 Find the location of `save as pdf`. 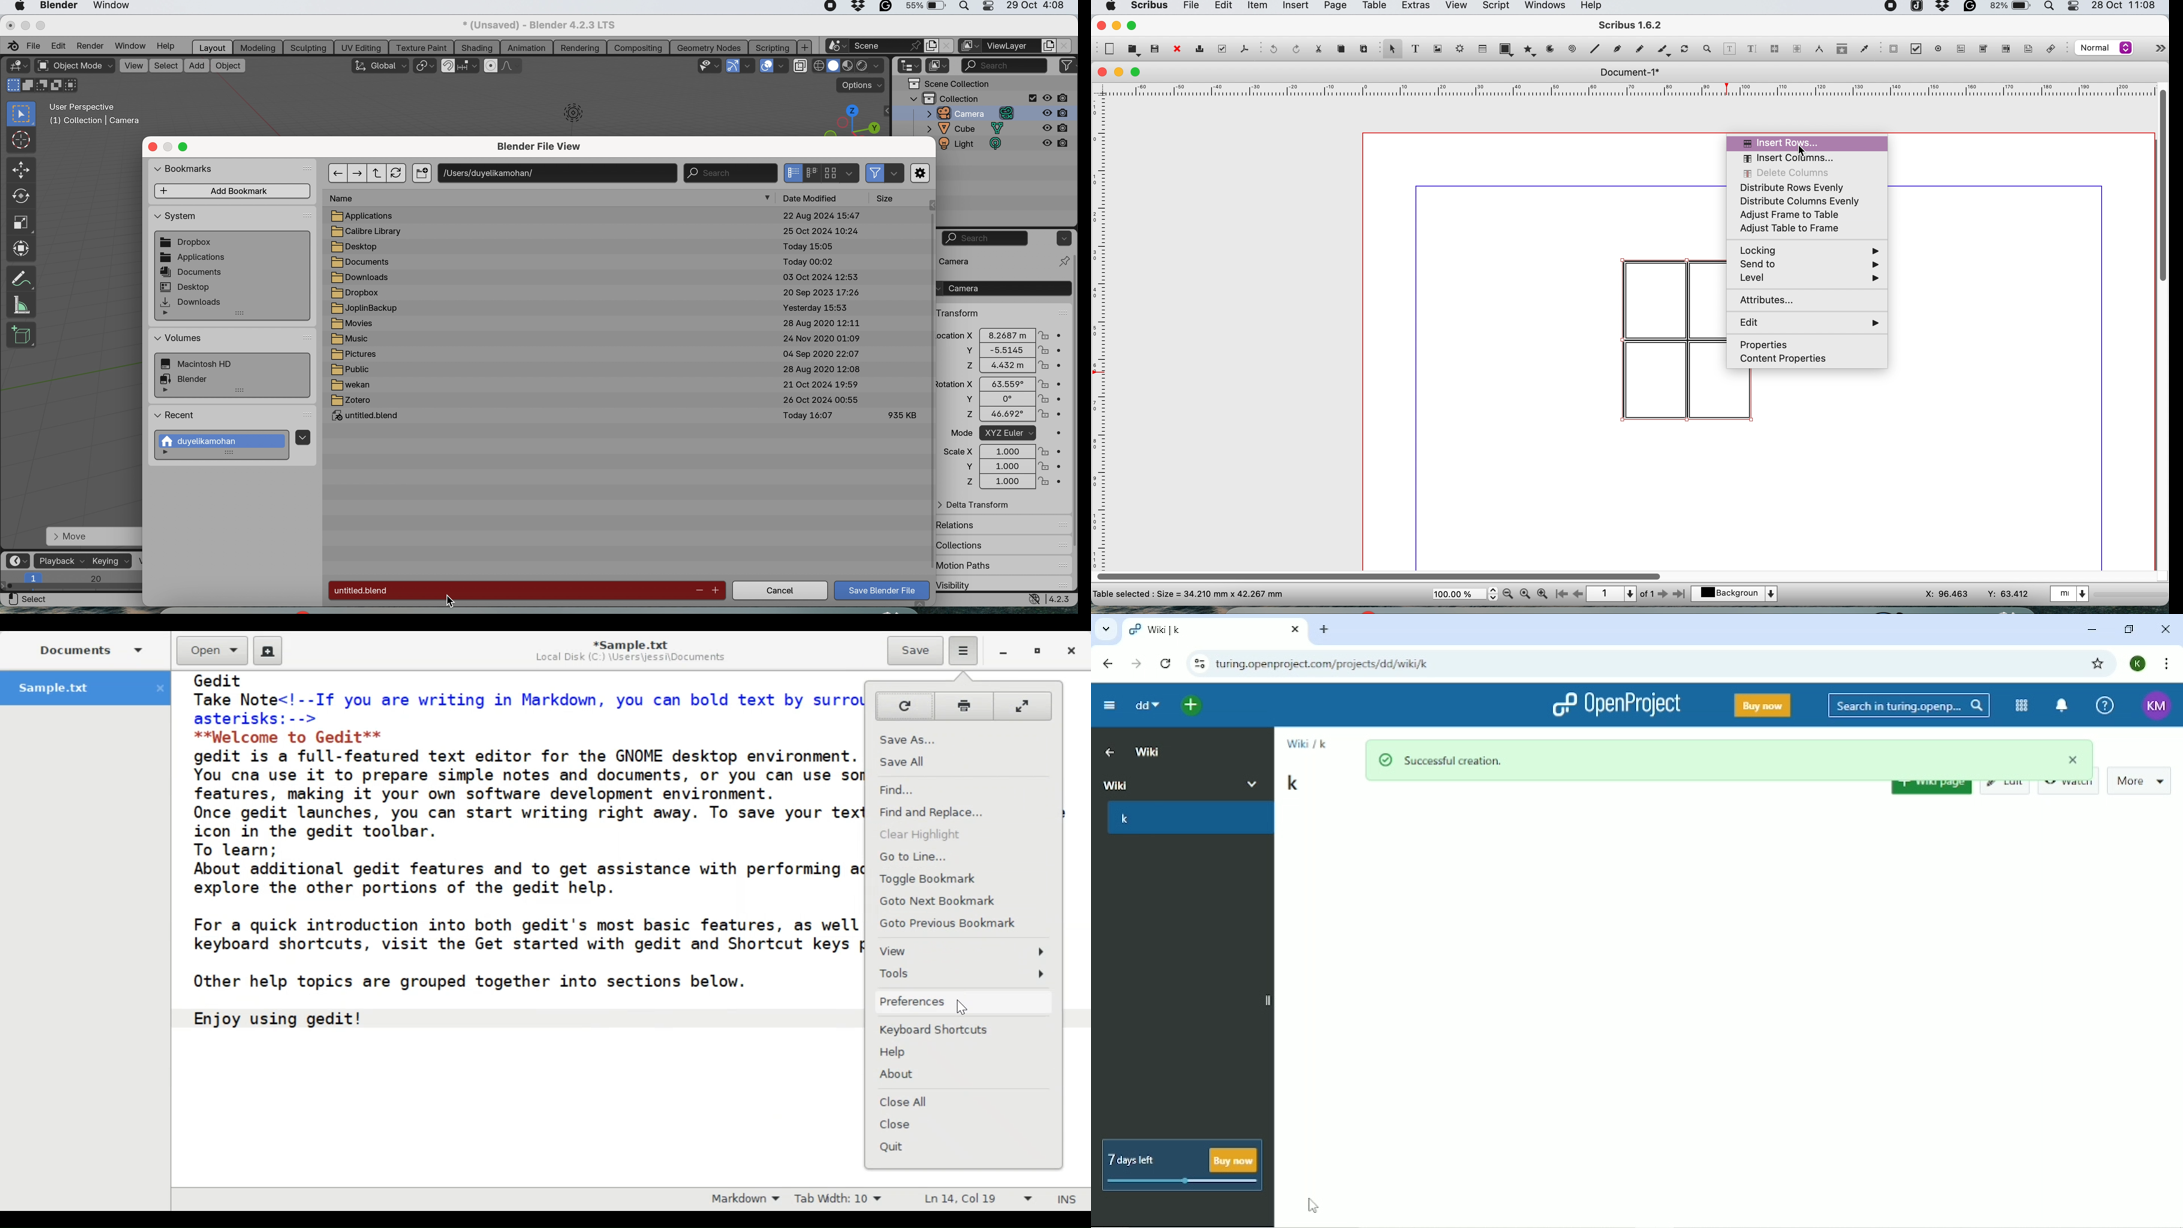

save as pdf is located at coordinates (1244, 49).